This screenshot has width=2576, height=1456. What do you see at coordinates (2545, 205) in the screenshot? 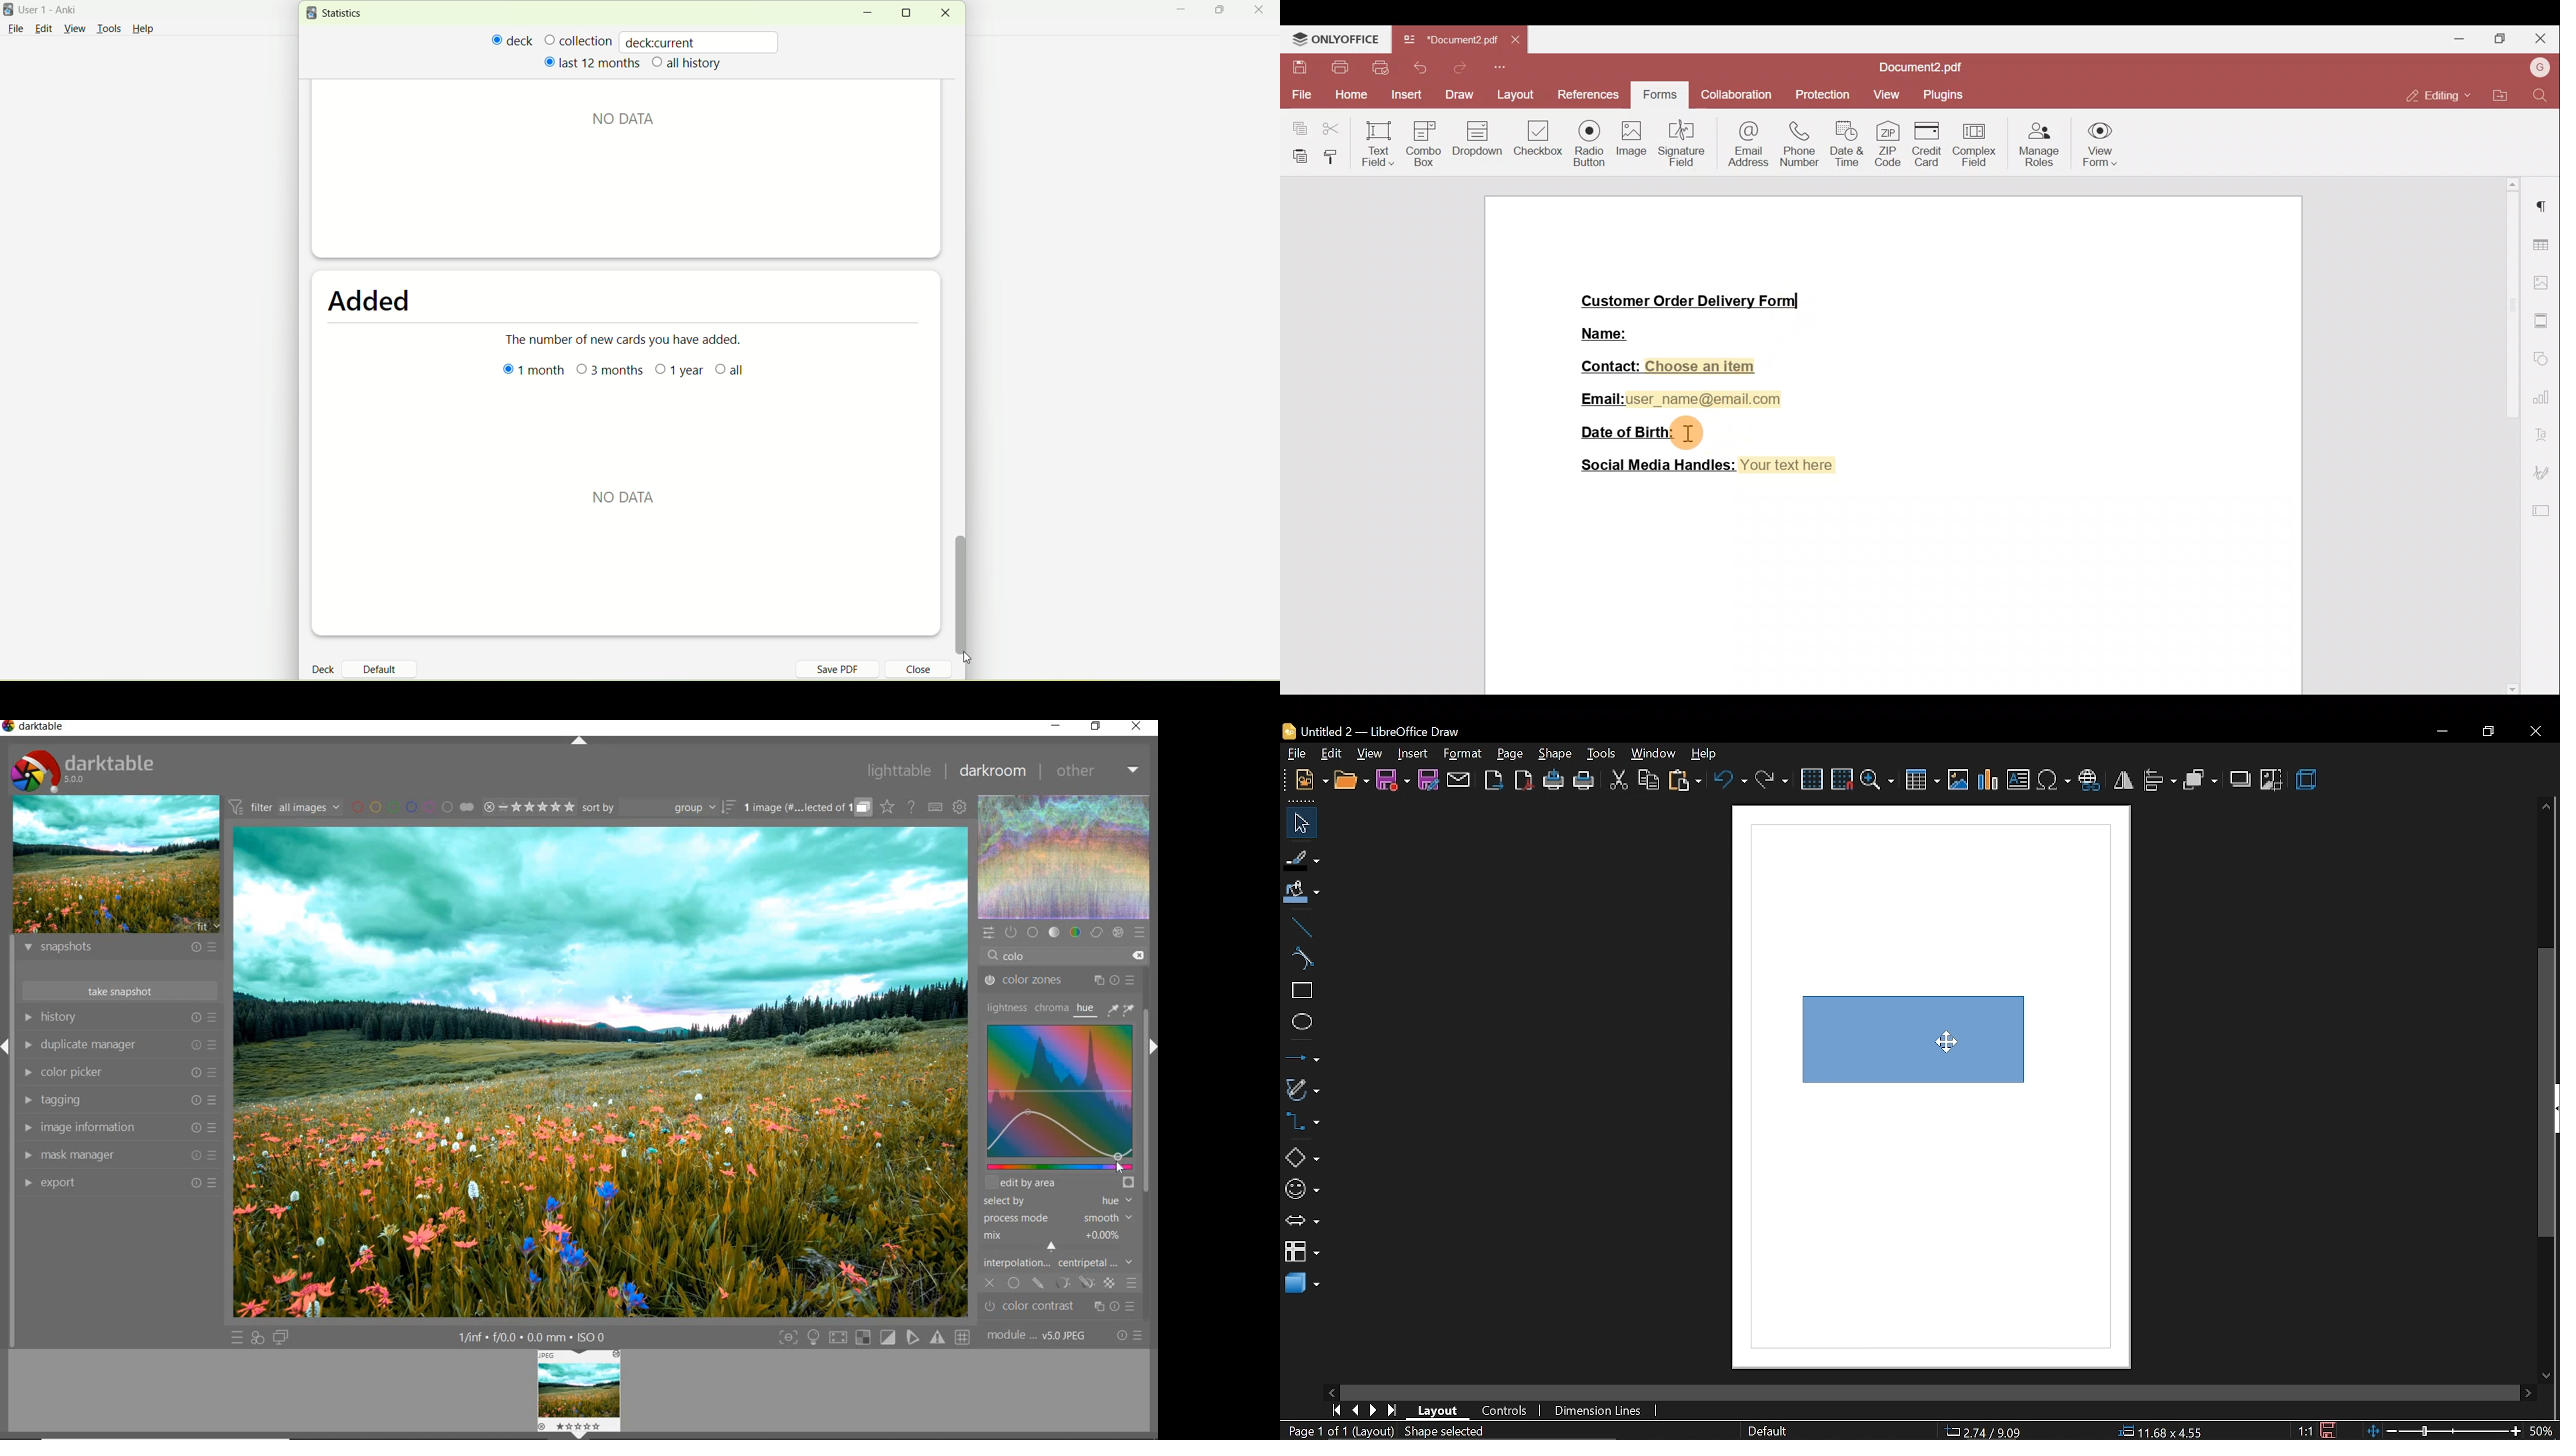
I see `Paragraph settings` at bounding box center [2545, 205].